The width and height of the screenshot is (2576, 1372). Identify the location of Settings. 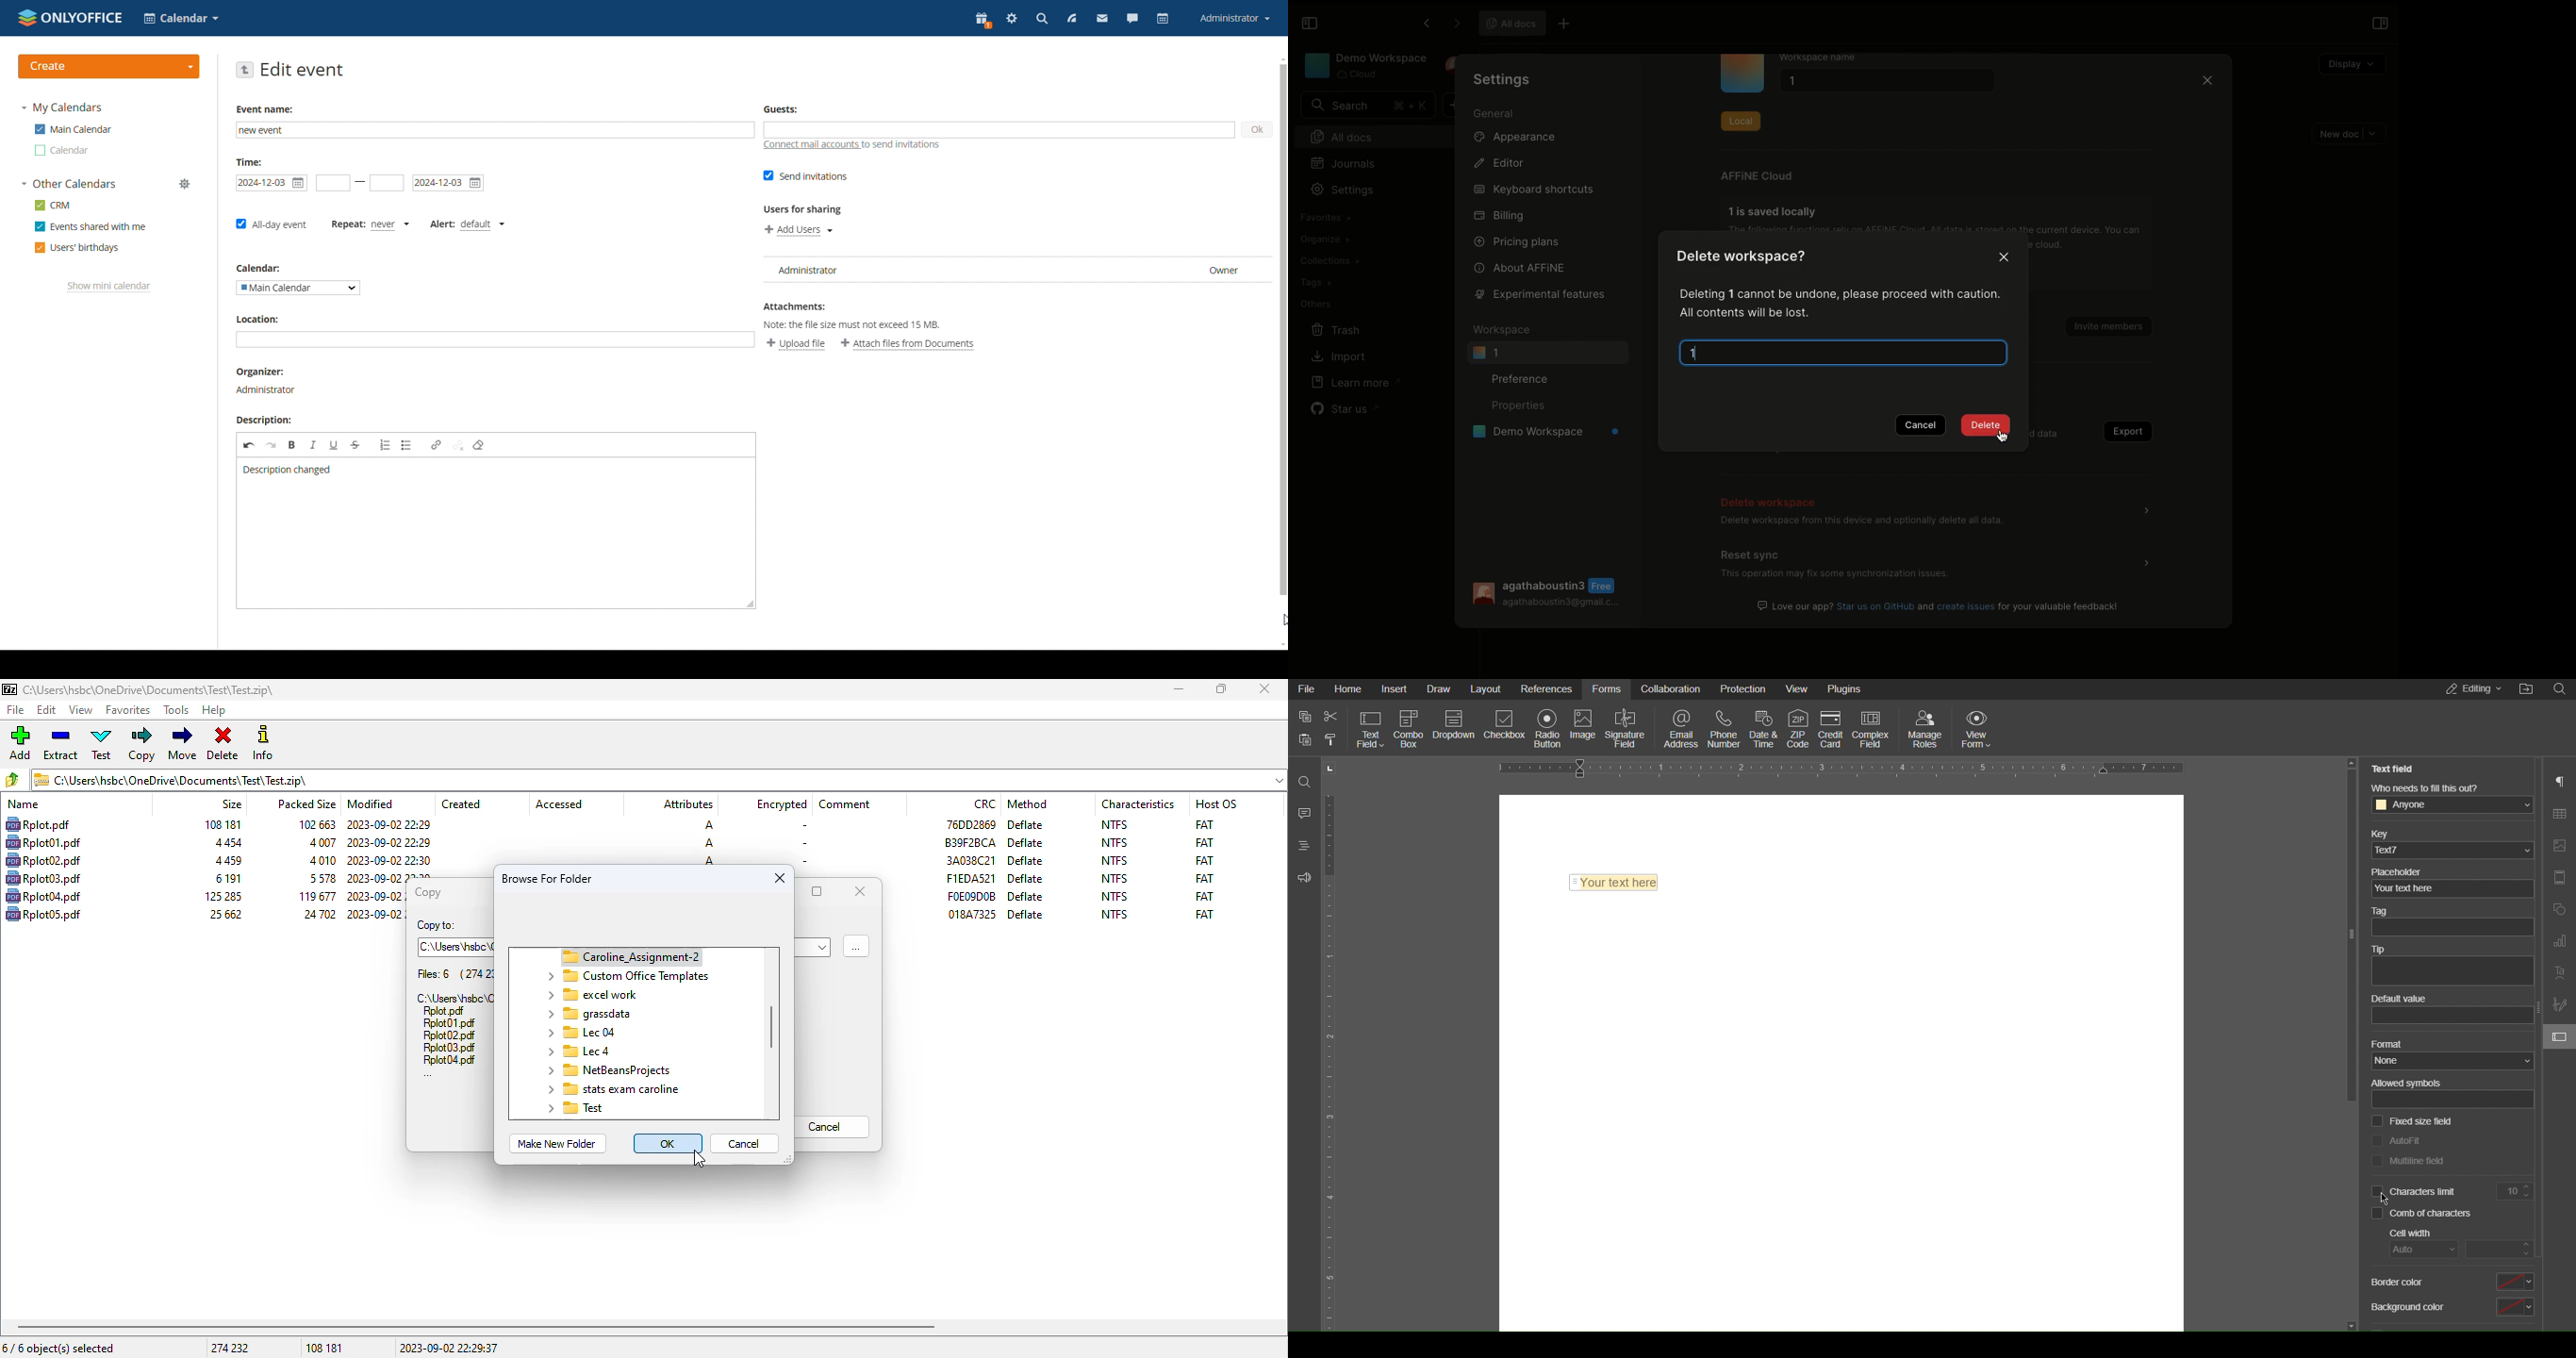
(1347, 190).